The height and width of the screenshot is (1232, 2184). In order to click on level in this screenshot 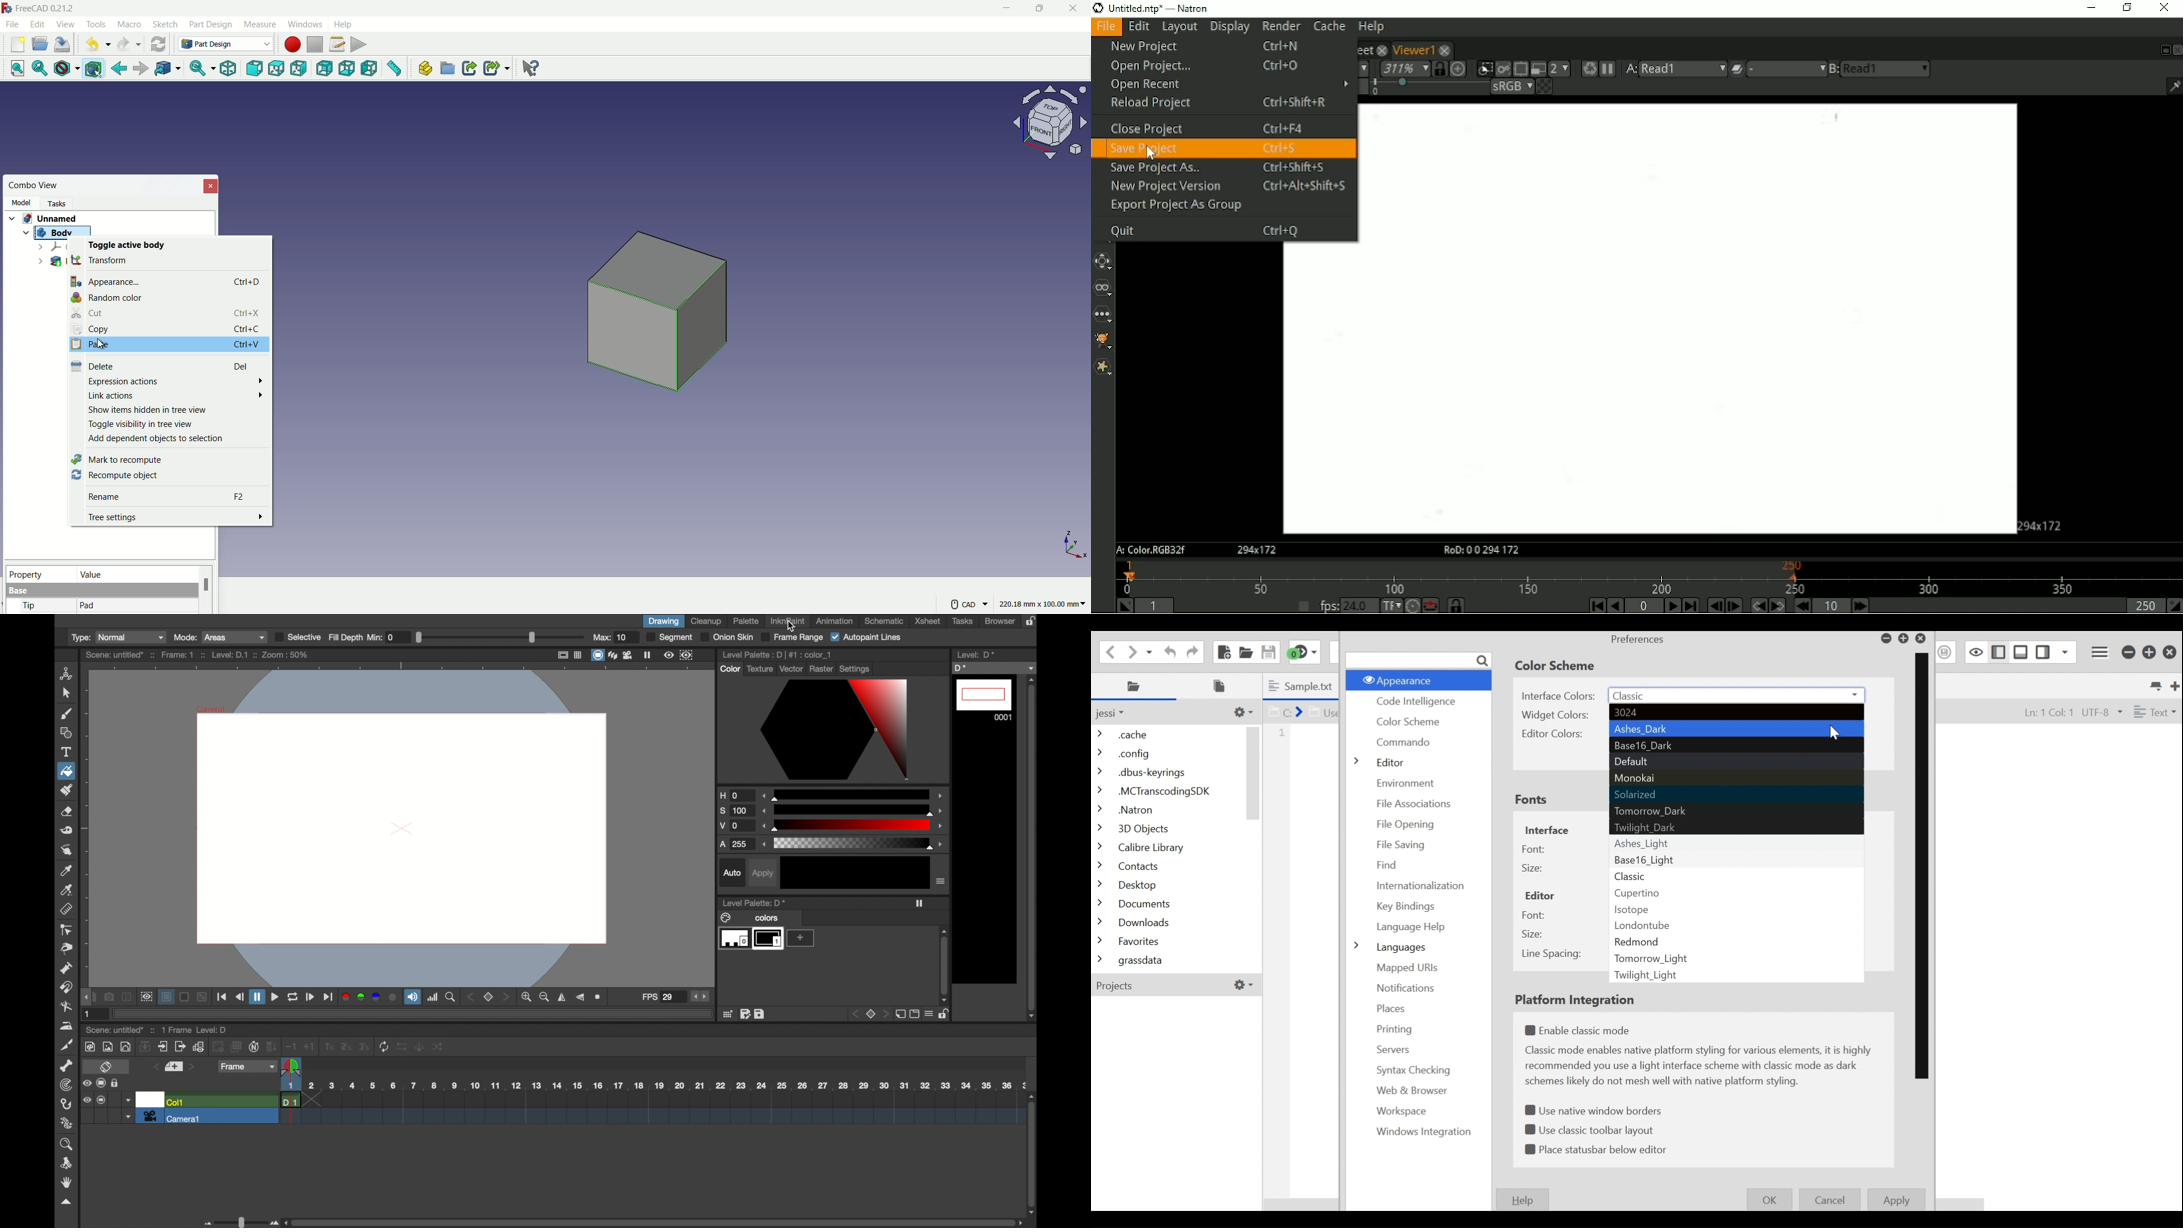, I will do `click(733, 939)`.